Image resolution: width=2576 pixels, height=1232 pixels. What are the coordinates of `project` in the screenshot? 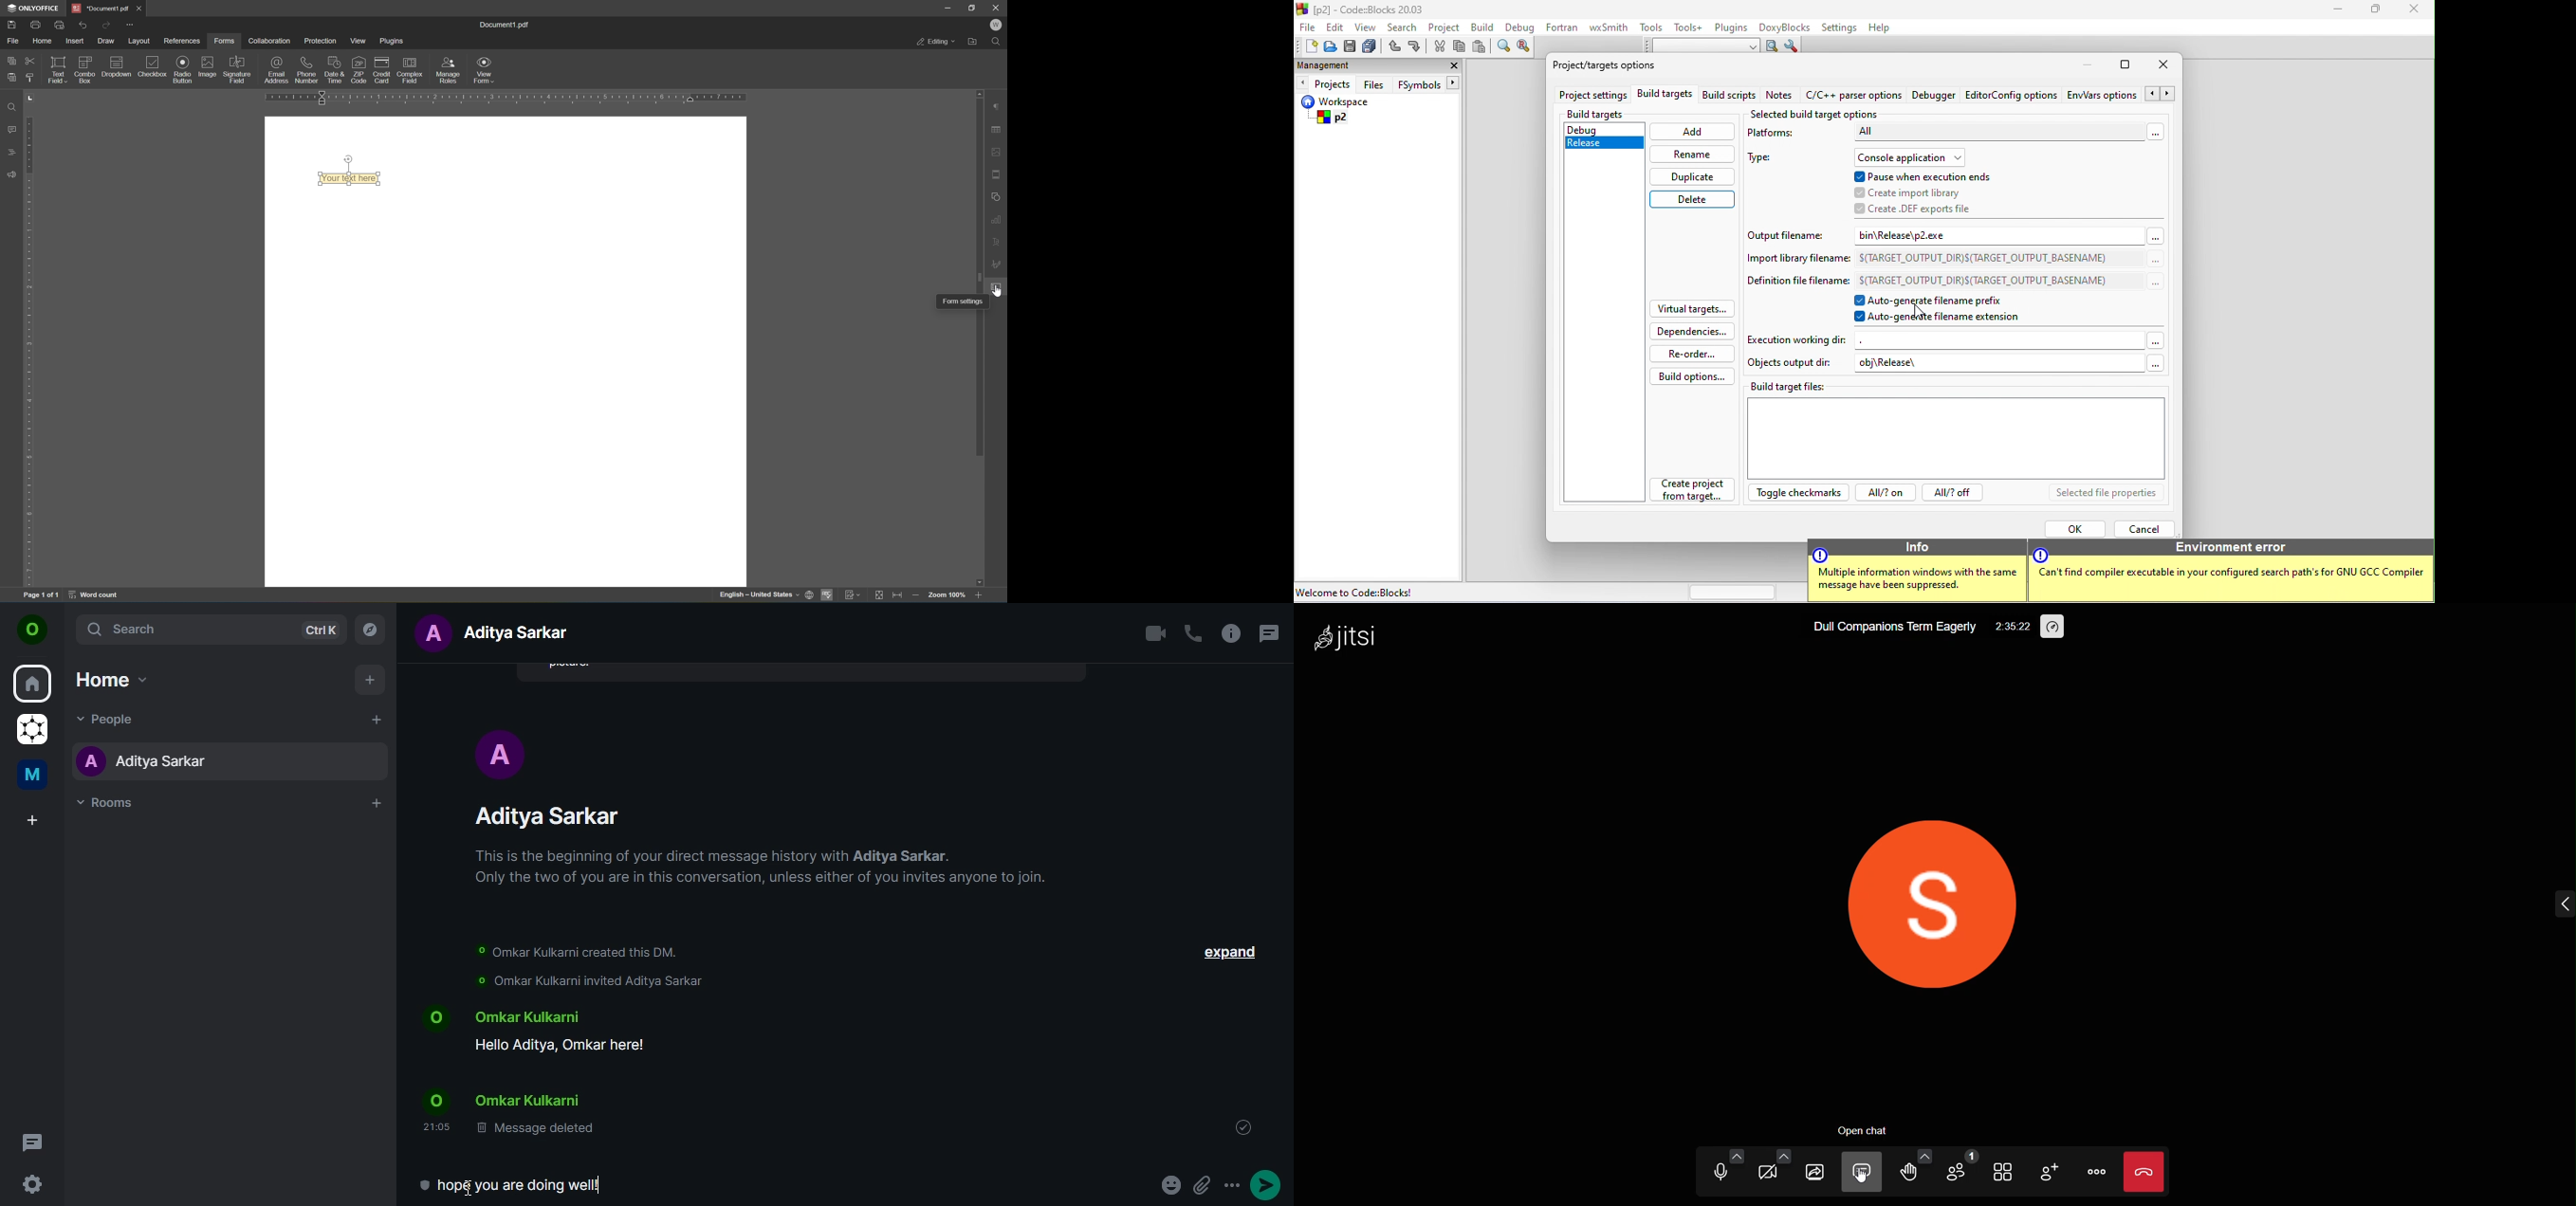 It's located at (1447, 28).